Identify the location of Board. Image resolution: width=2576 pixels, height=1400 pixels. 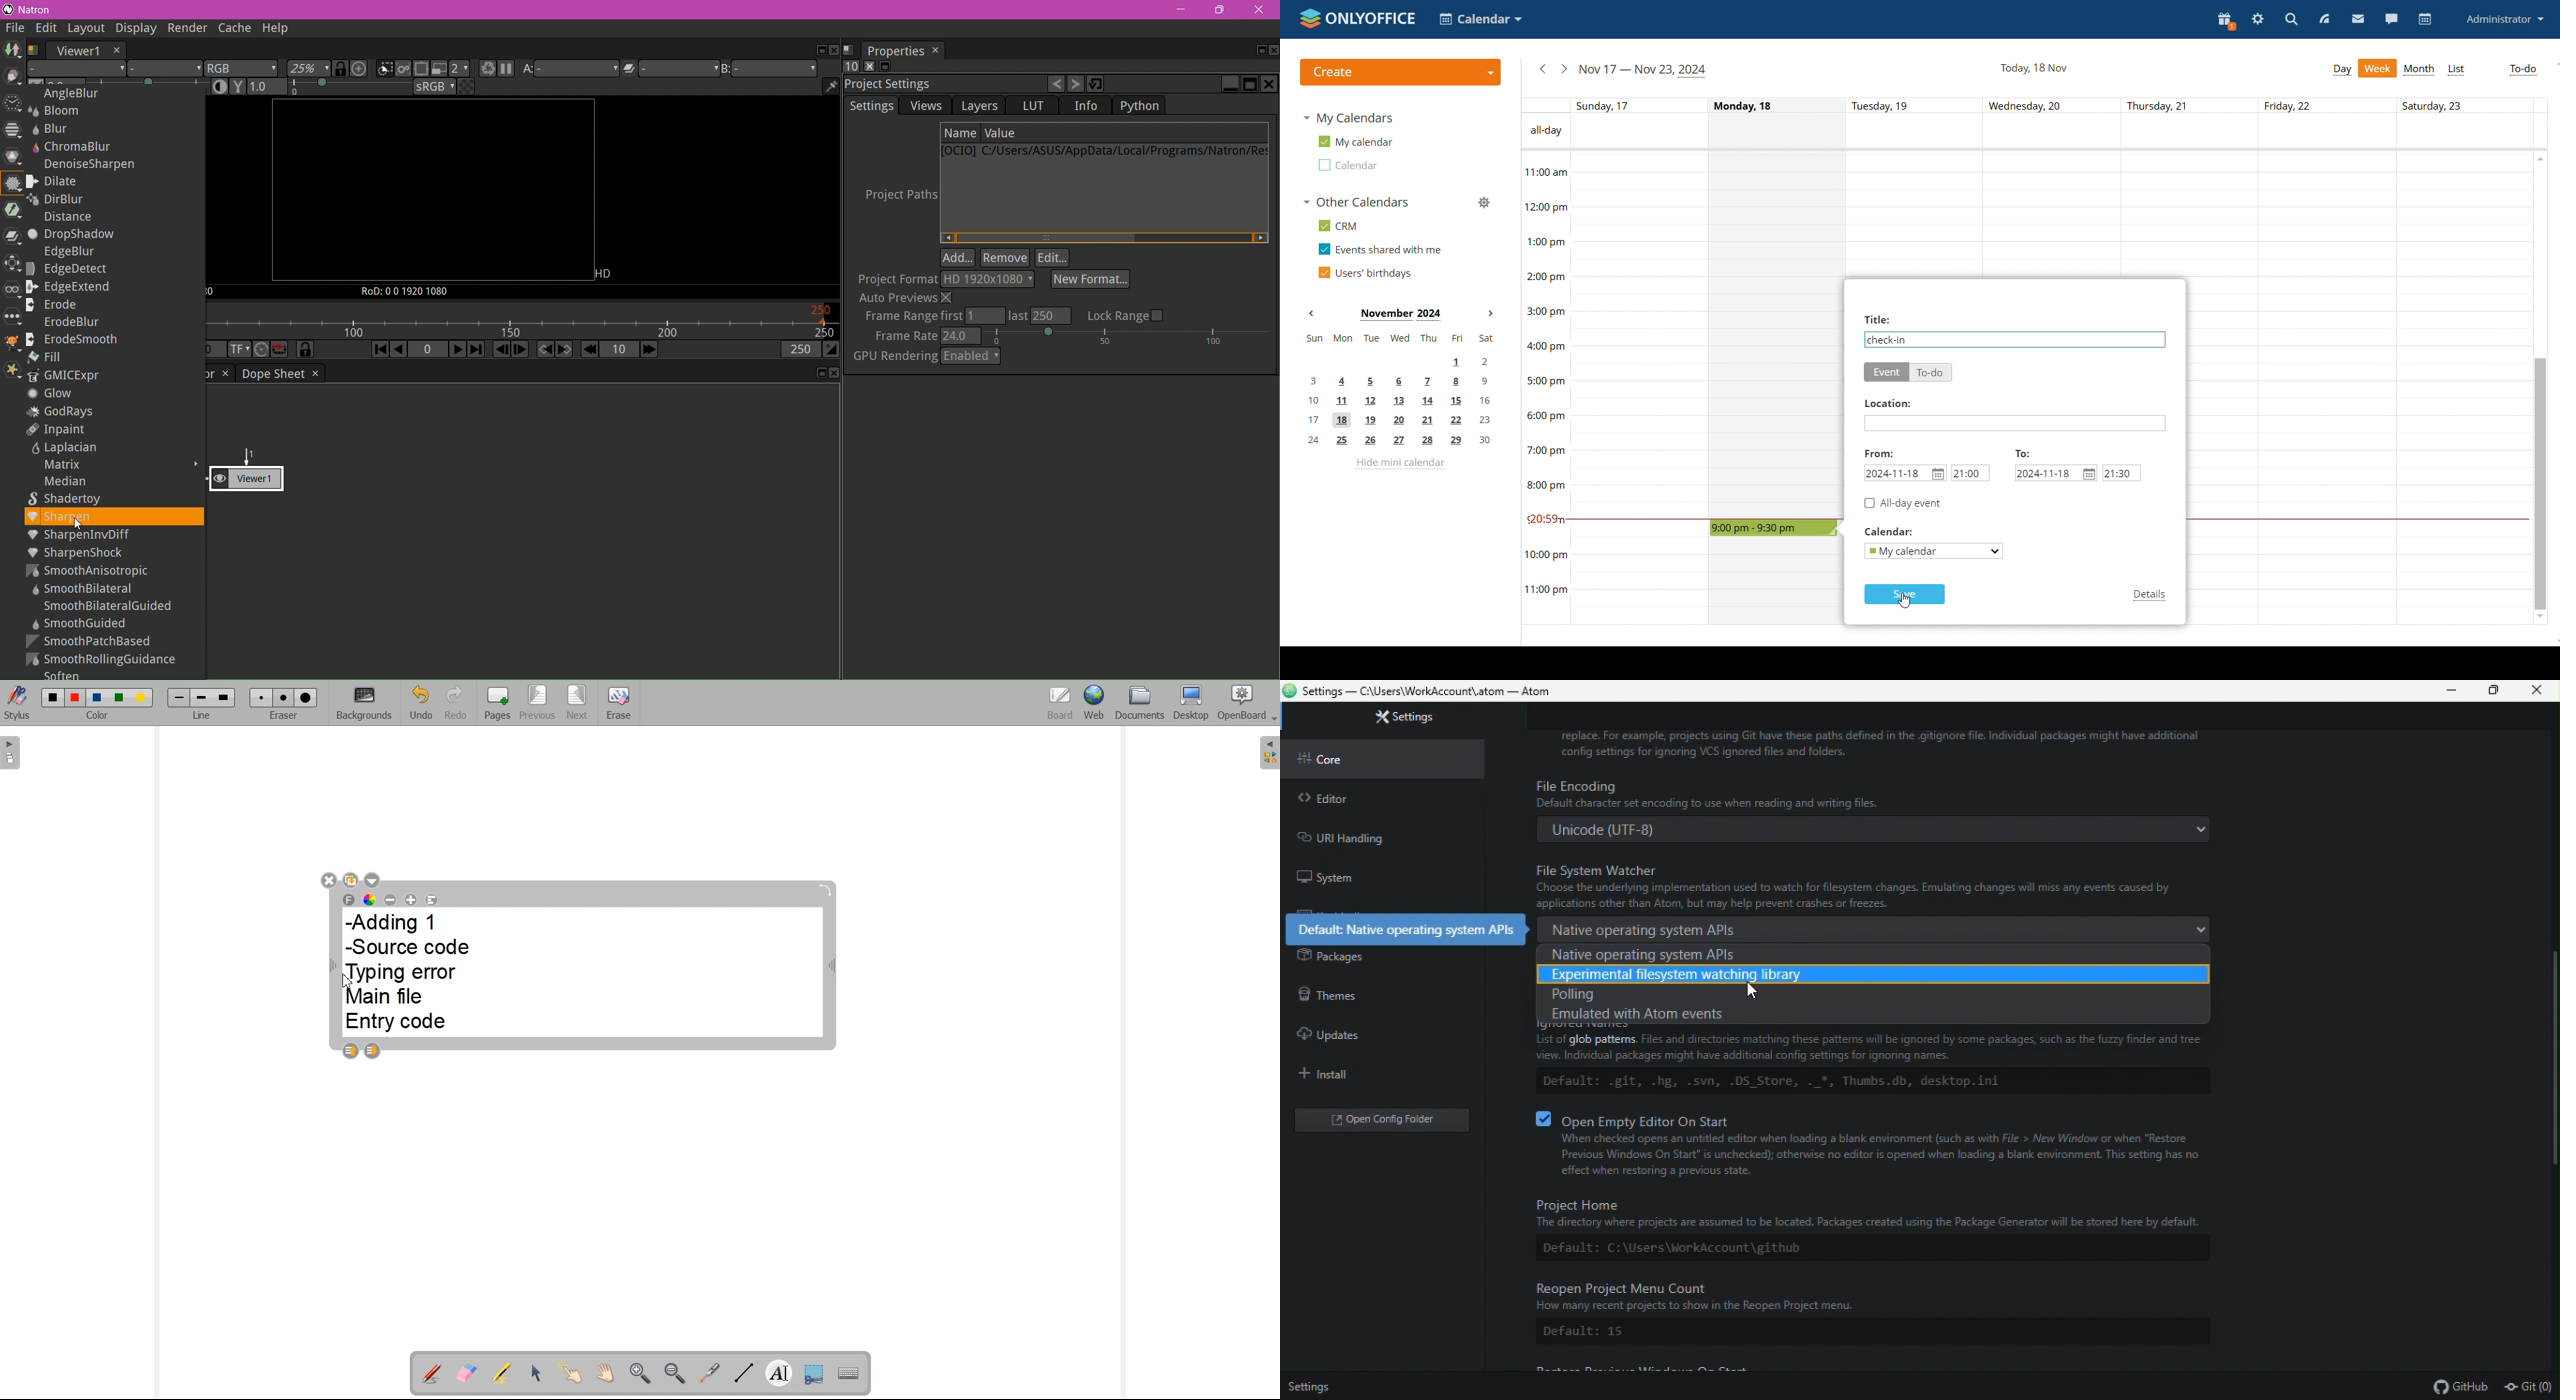
(1060, 703).